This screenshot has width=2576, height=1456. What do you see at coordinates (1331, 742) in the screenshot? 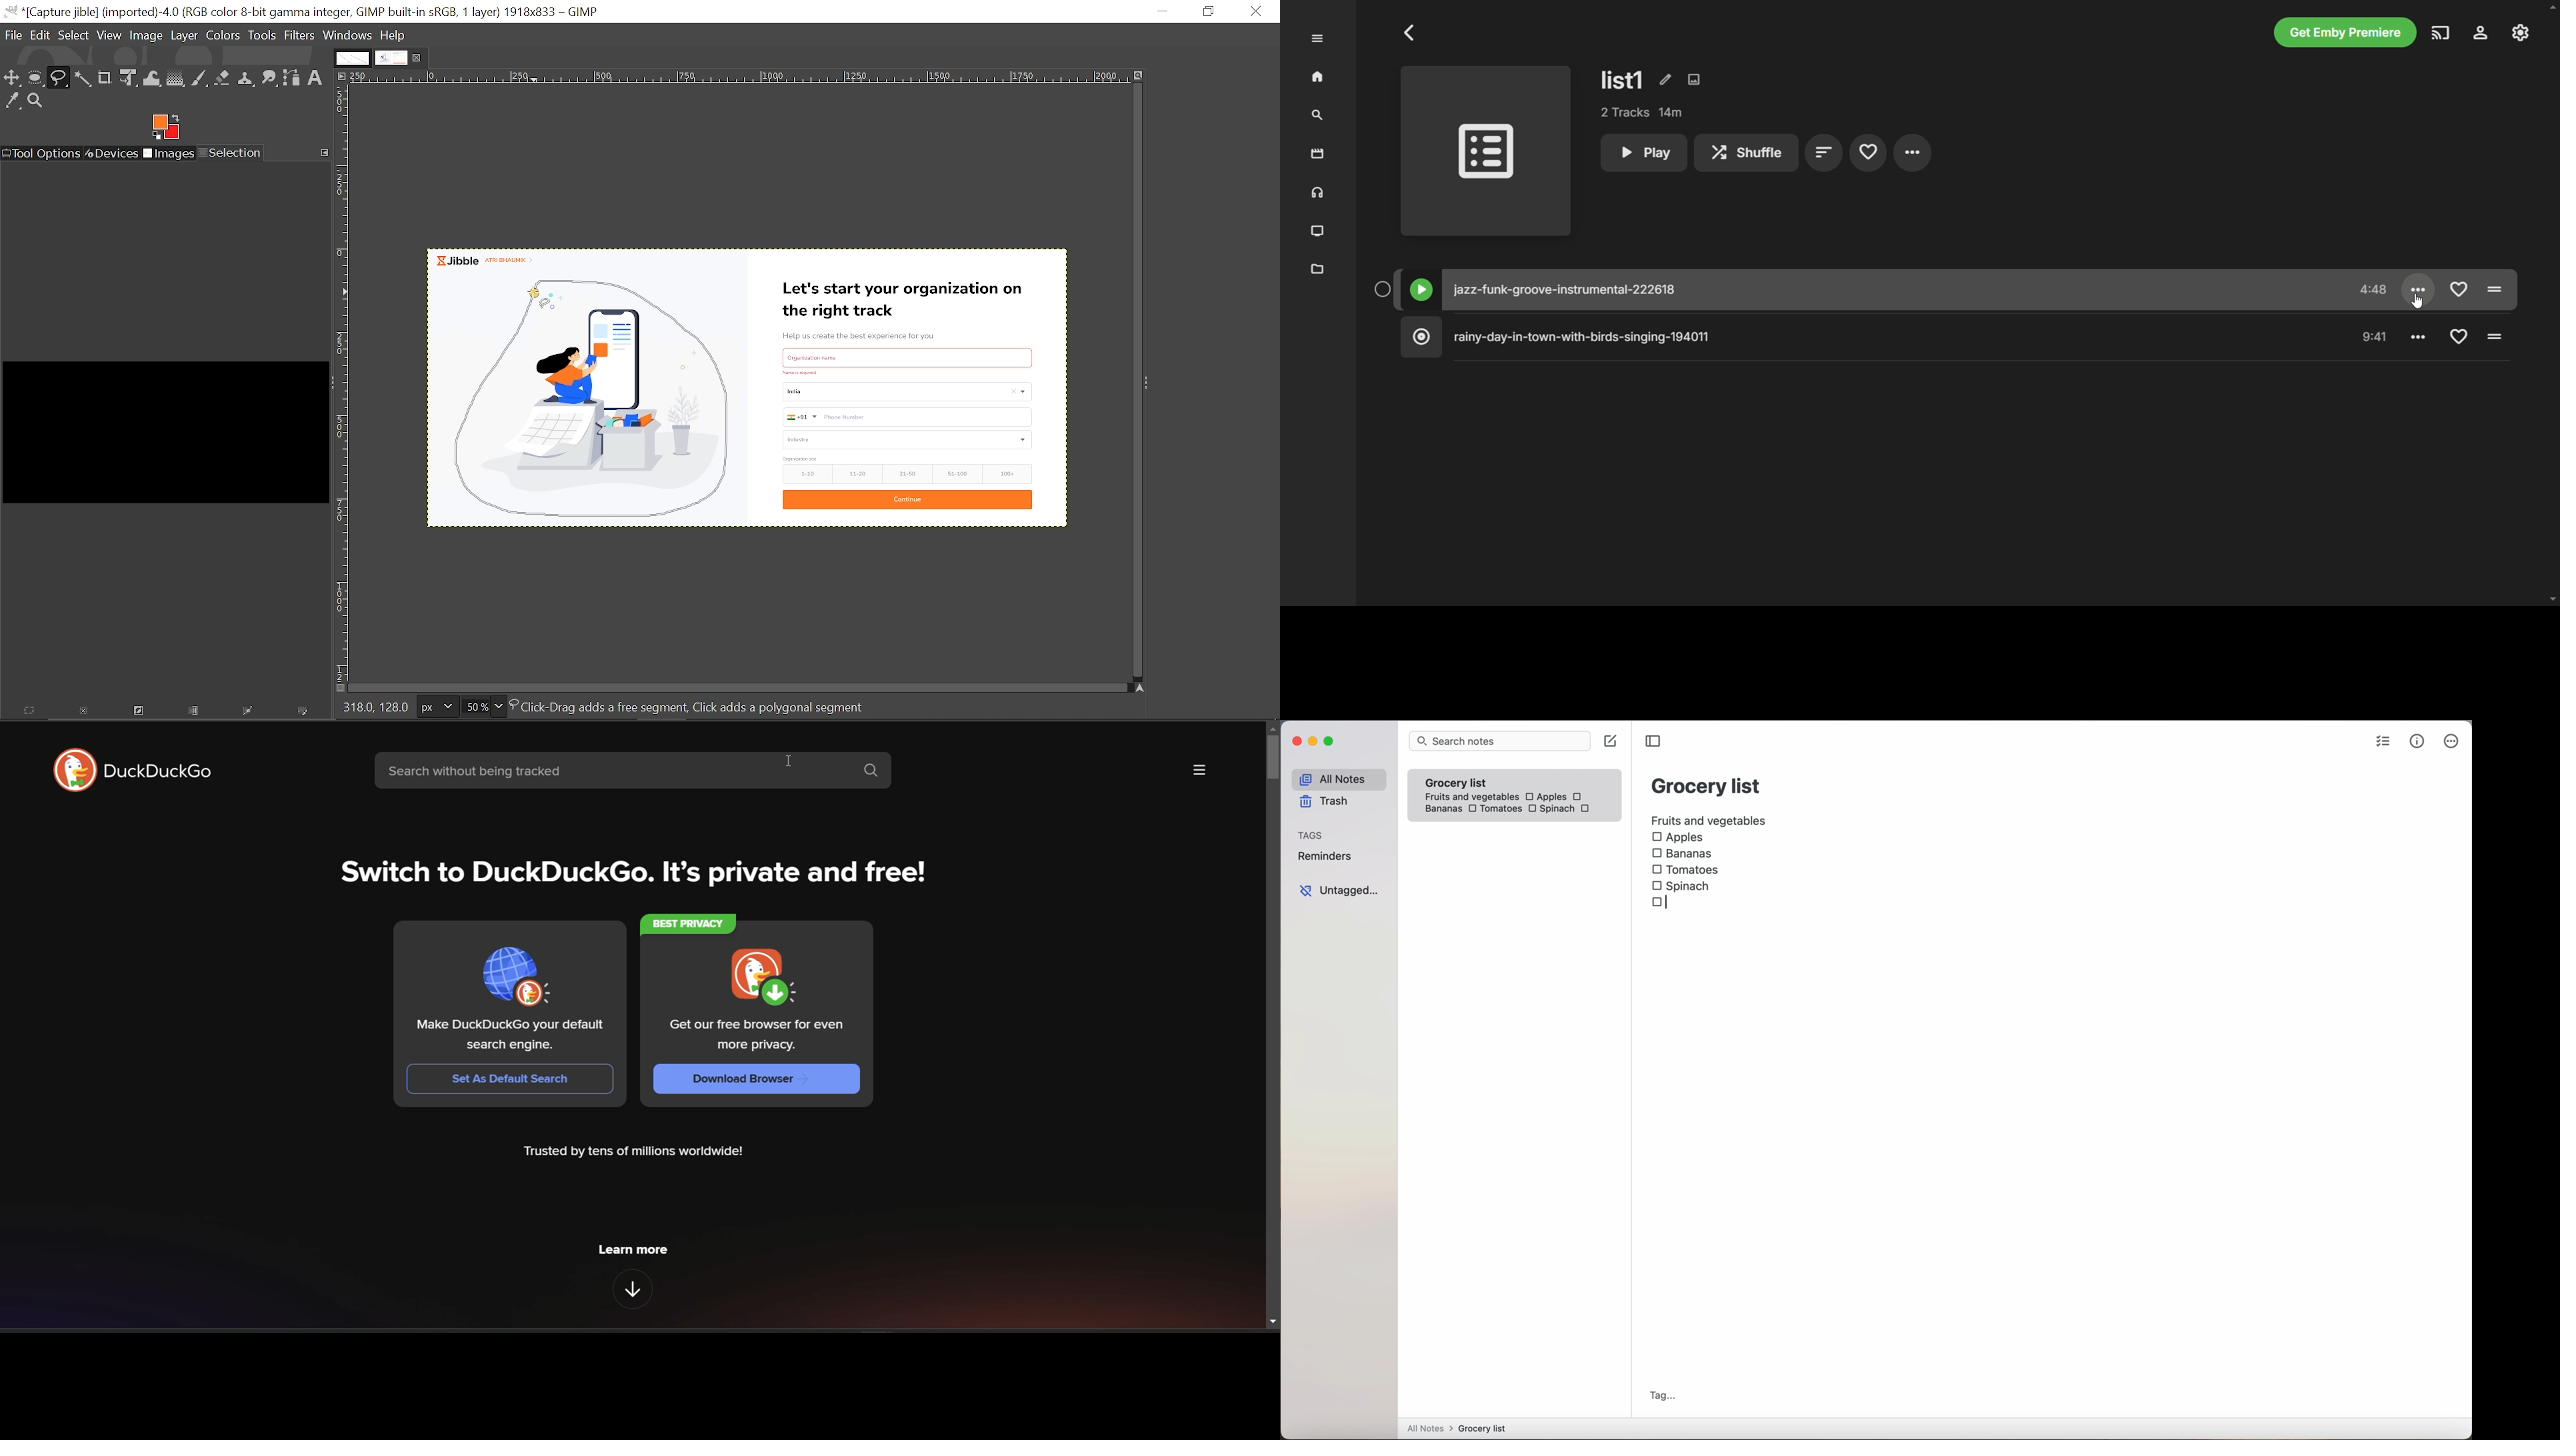
I see `maximize Simplenote` at bounding box center [1331, 742].